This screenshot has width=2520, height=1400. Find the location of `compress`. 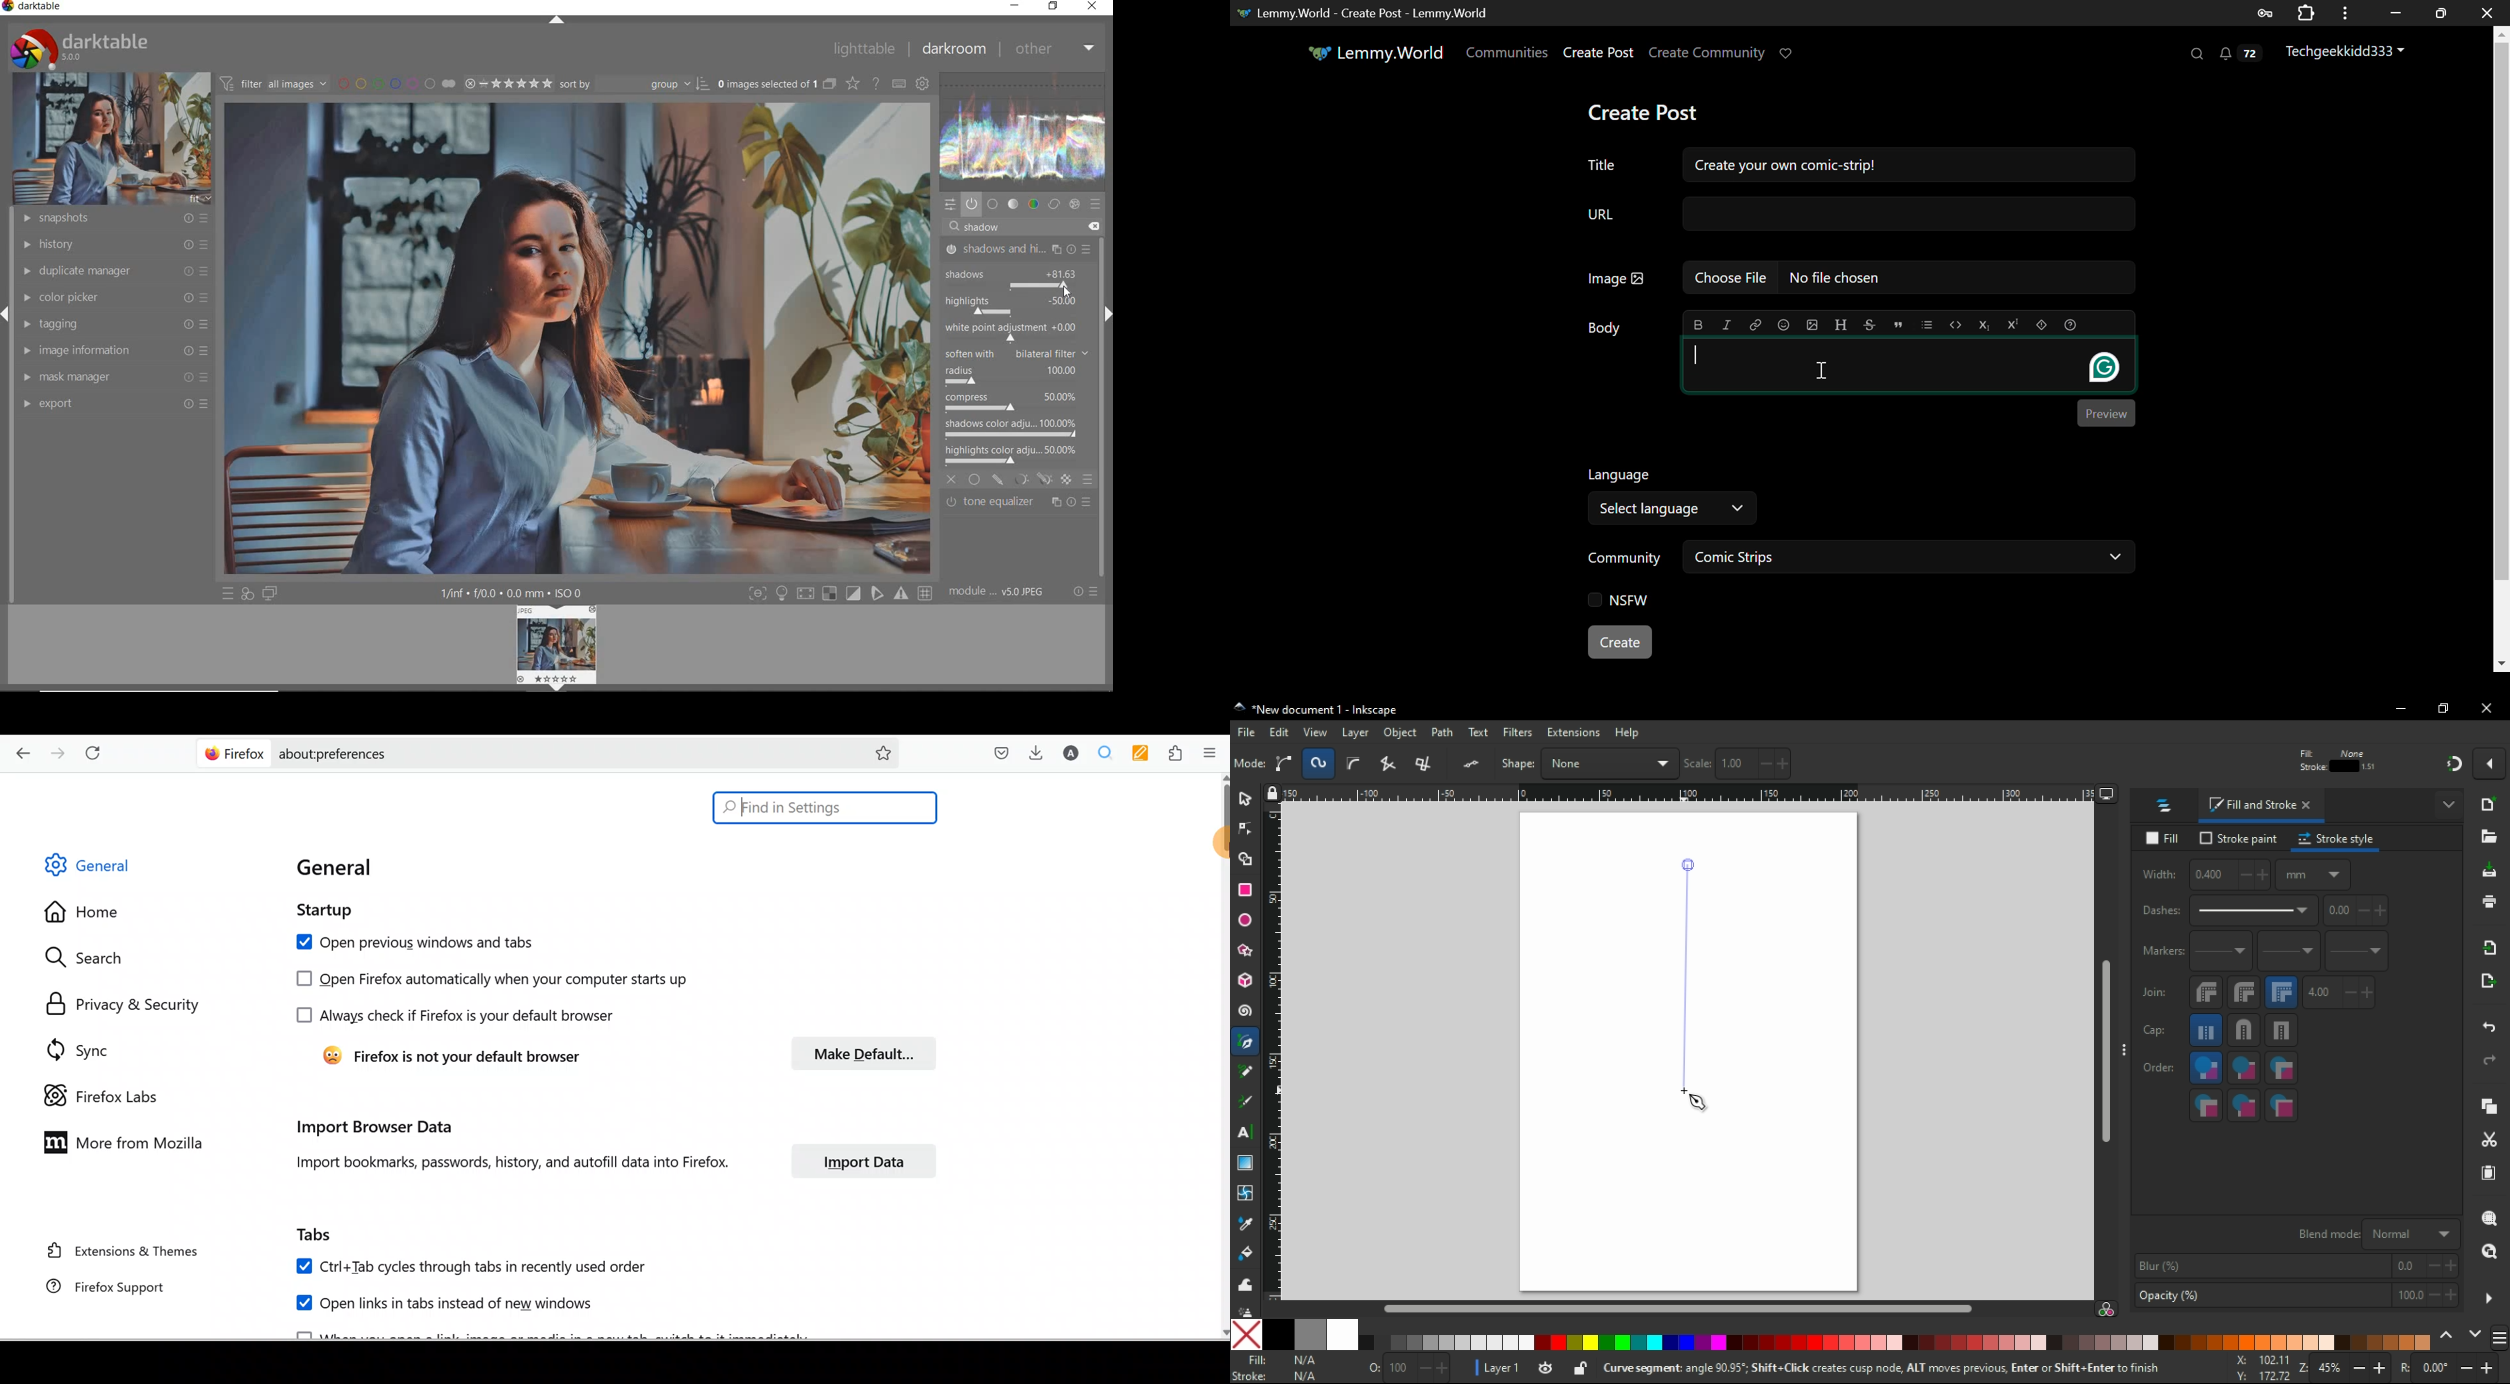

compress is located at coordinates (1013, 404).